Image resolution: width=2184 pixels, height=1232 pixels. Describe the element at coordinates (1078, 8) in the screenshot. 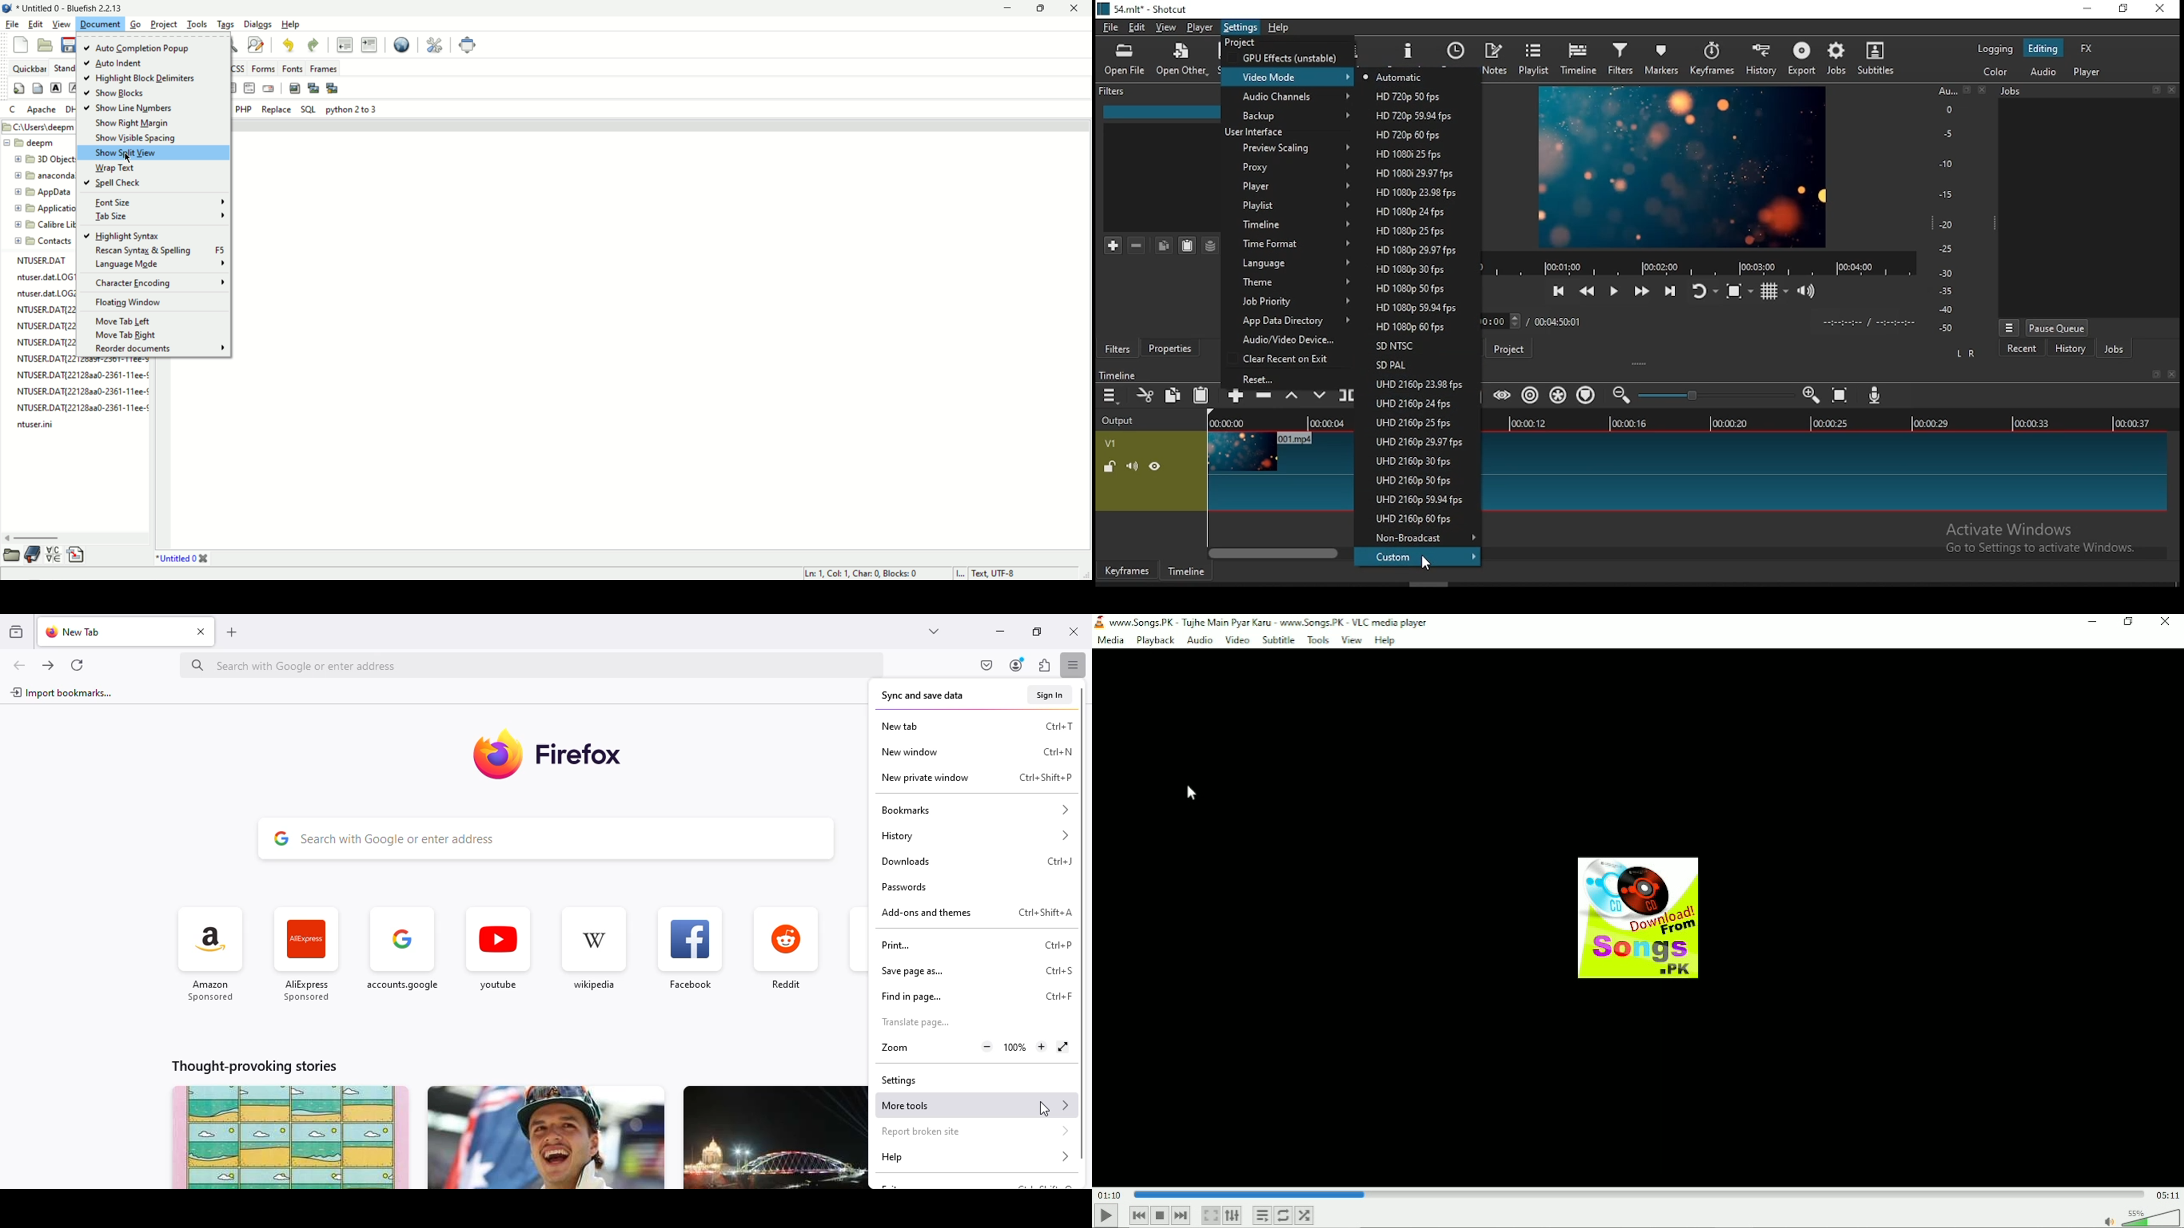

I see `close` at that location.